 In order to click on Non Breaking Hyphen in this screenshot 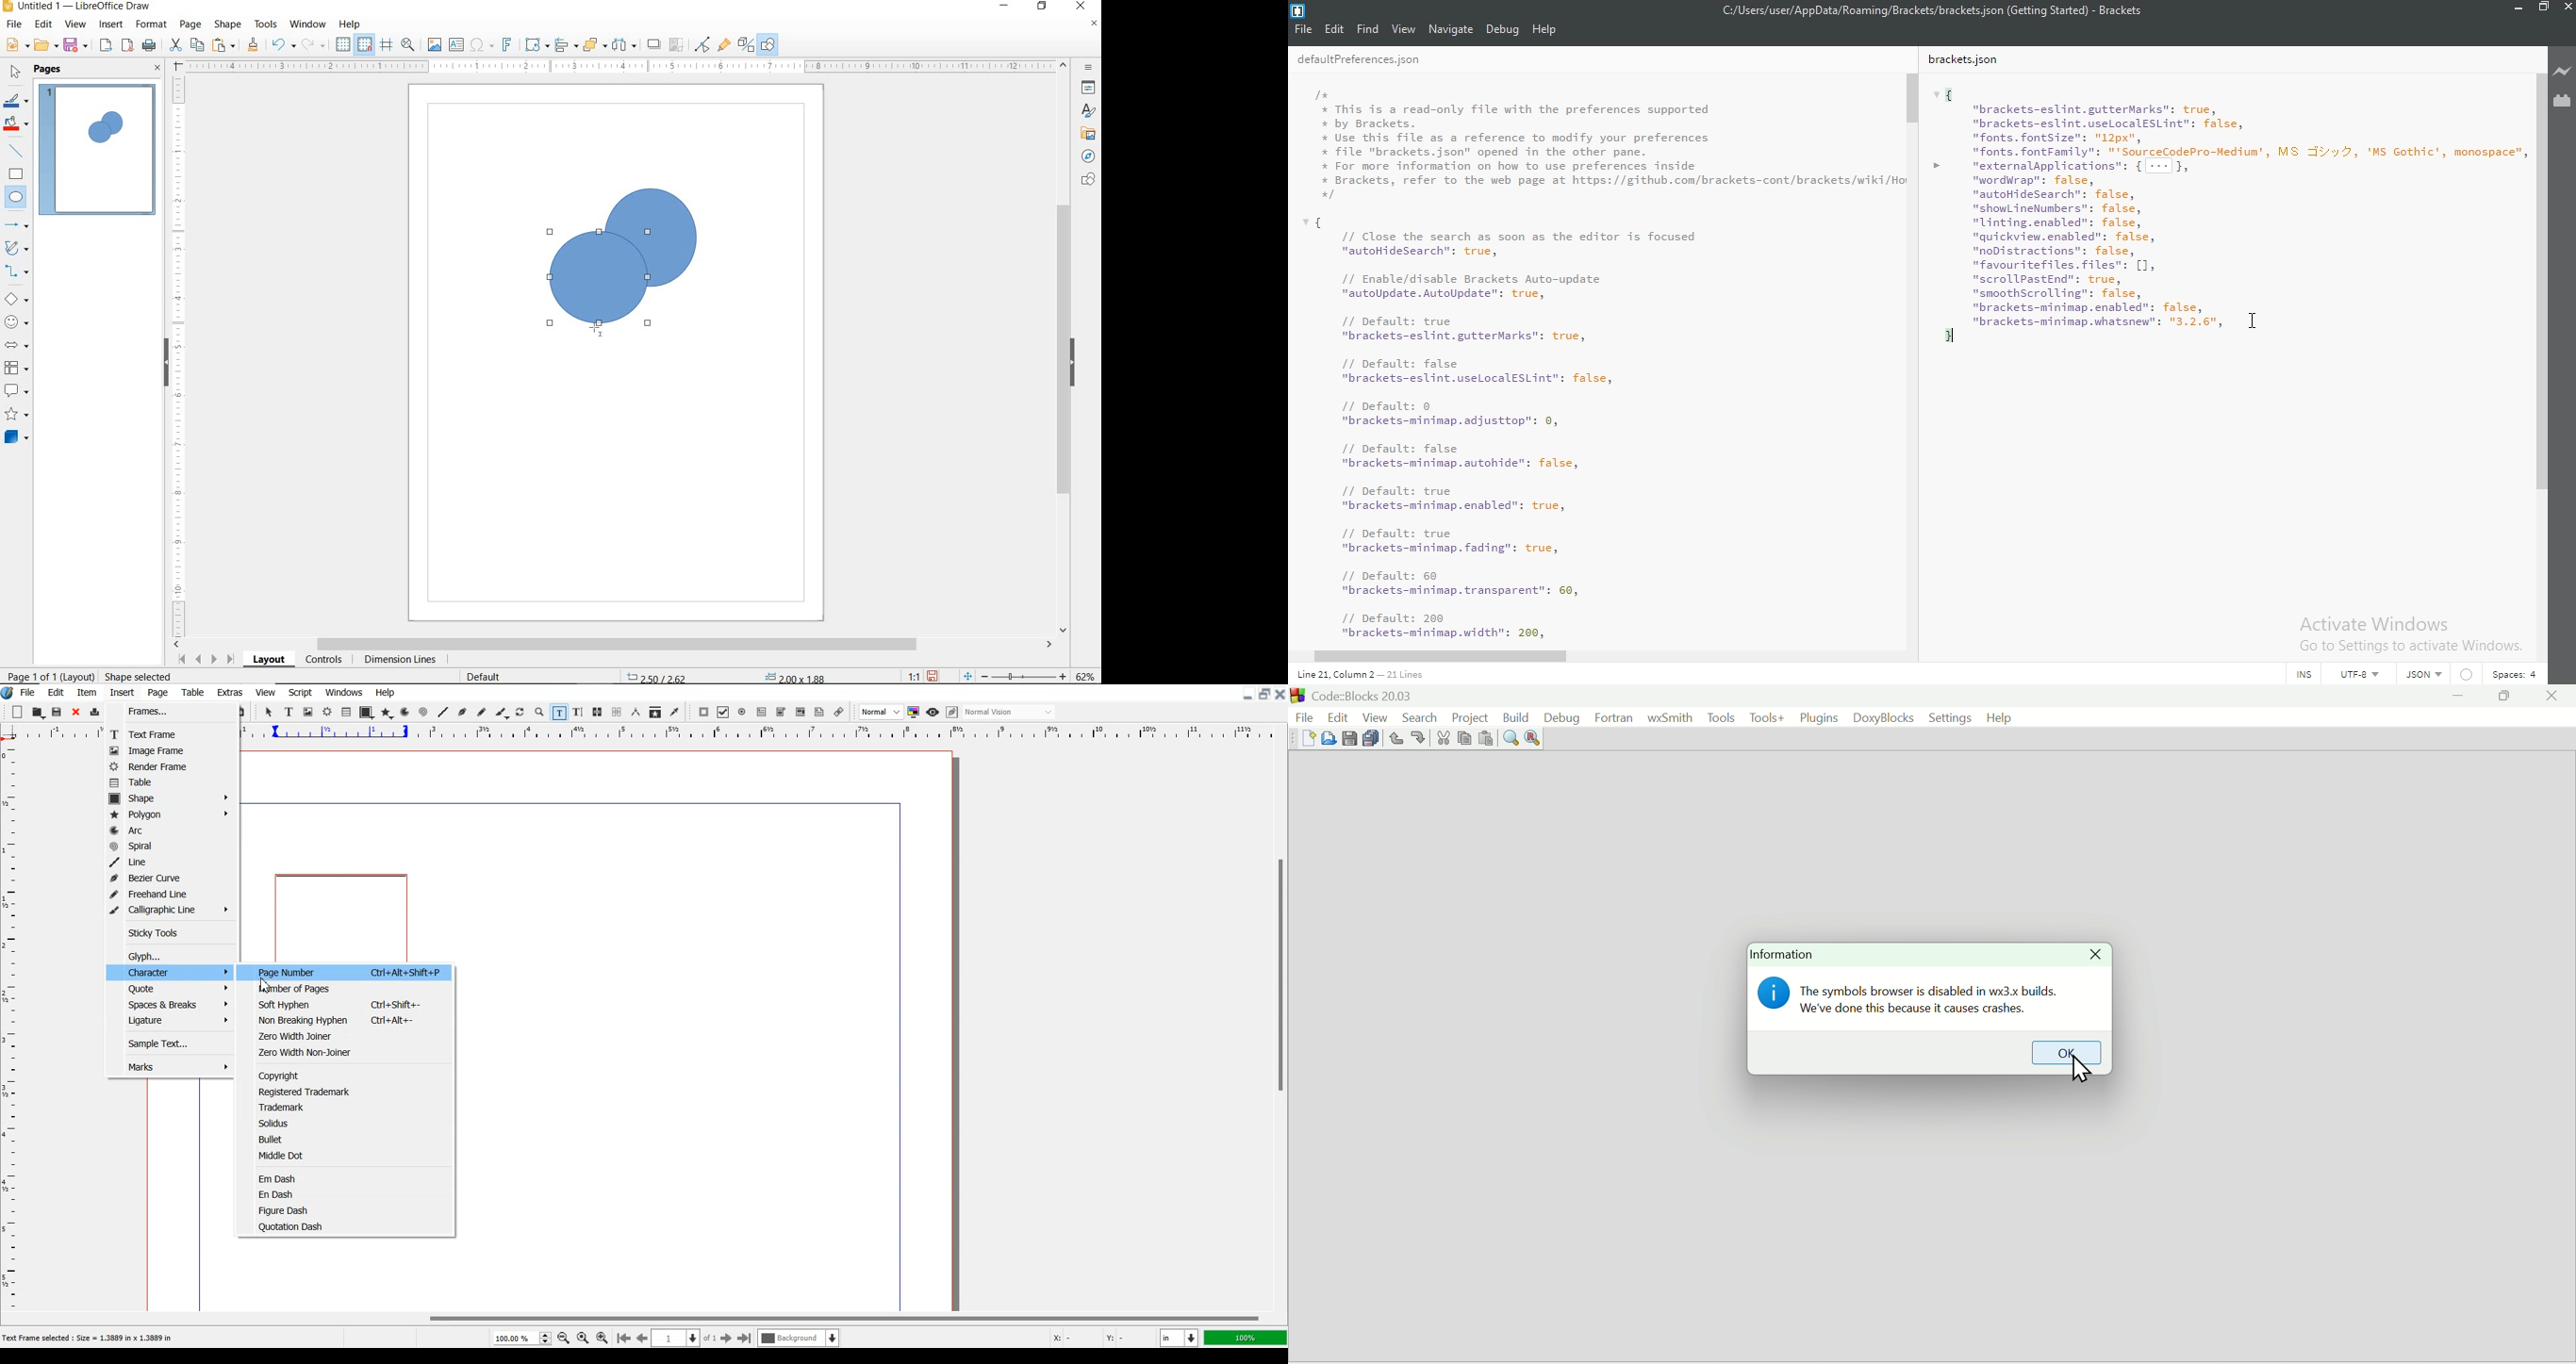, I will do `click(352, 1019)`.